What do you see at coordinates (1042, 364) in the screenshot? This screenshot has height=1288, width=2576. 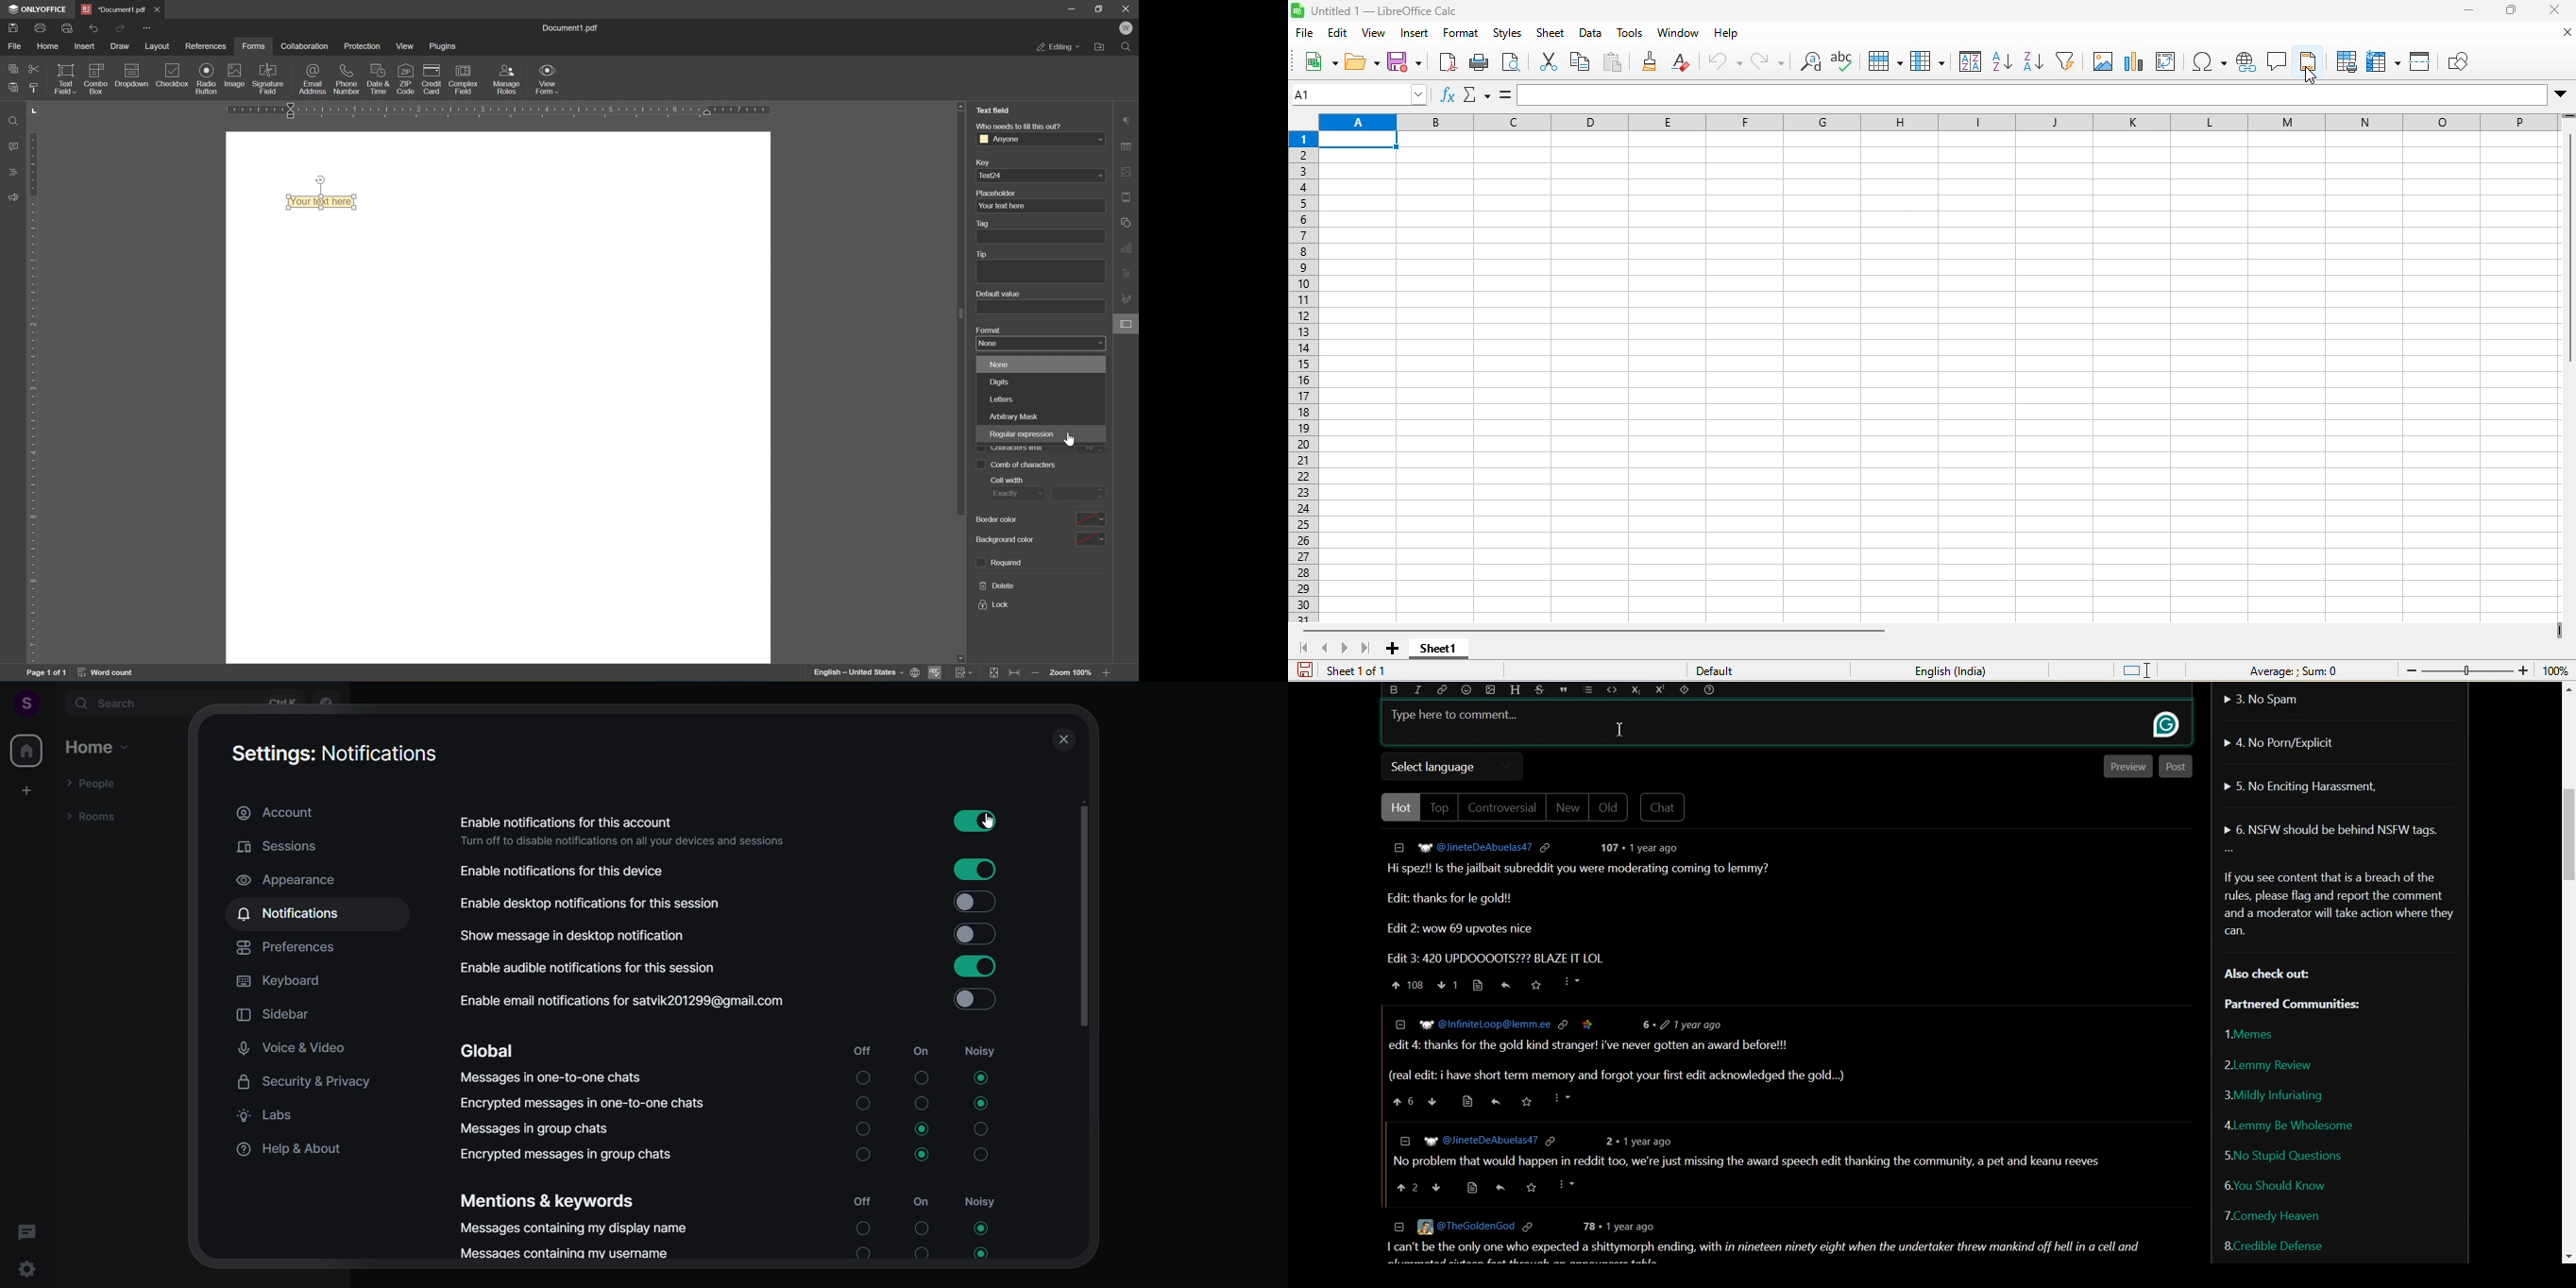 I see `none` at bounding box center [1042, 364].